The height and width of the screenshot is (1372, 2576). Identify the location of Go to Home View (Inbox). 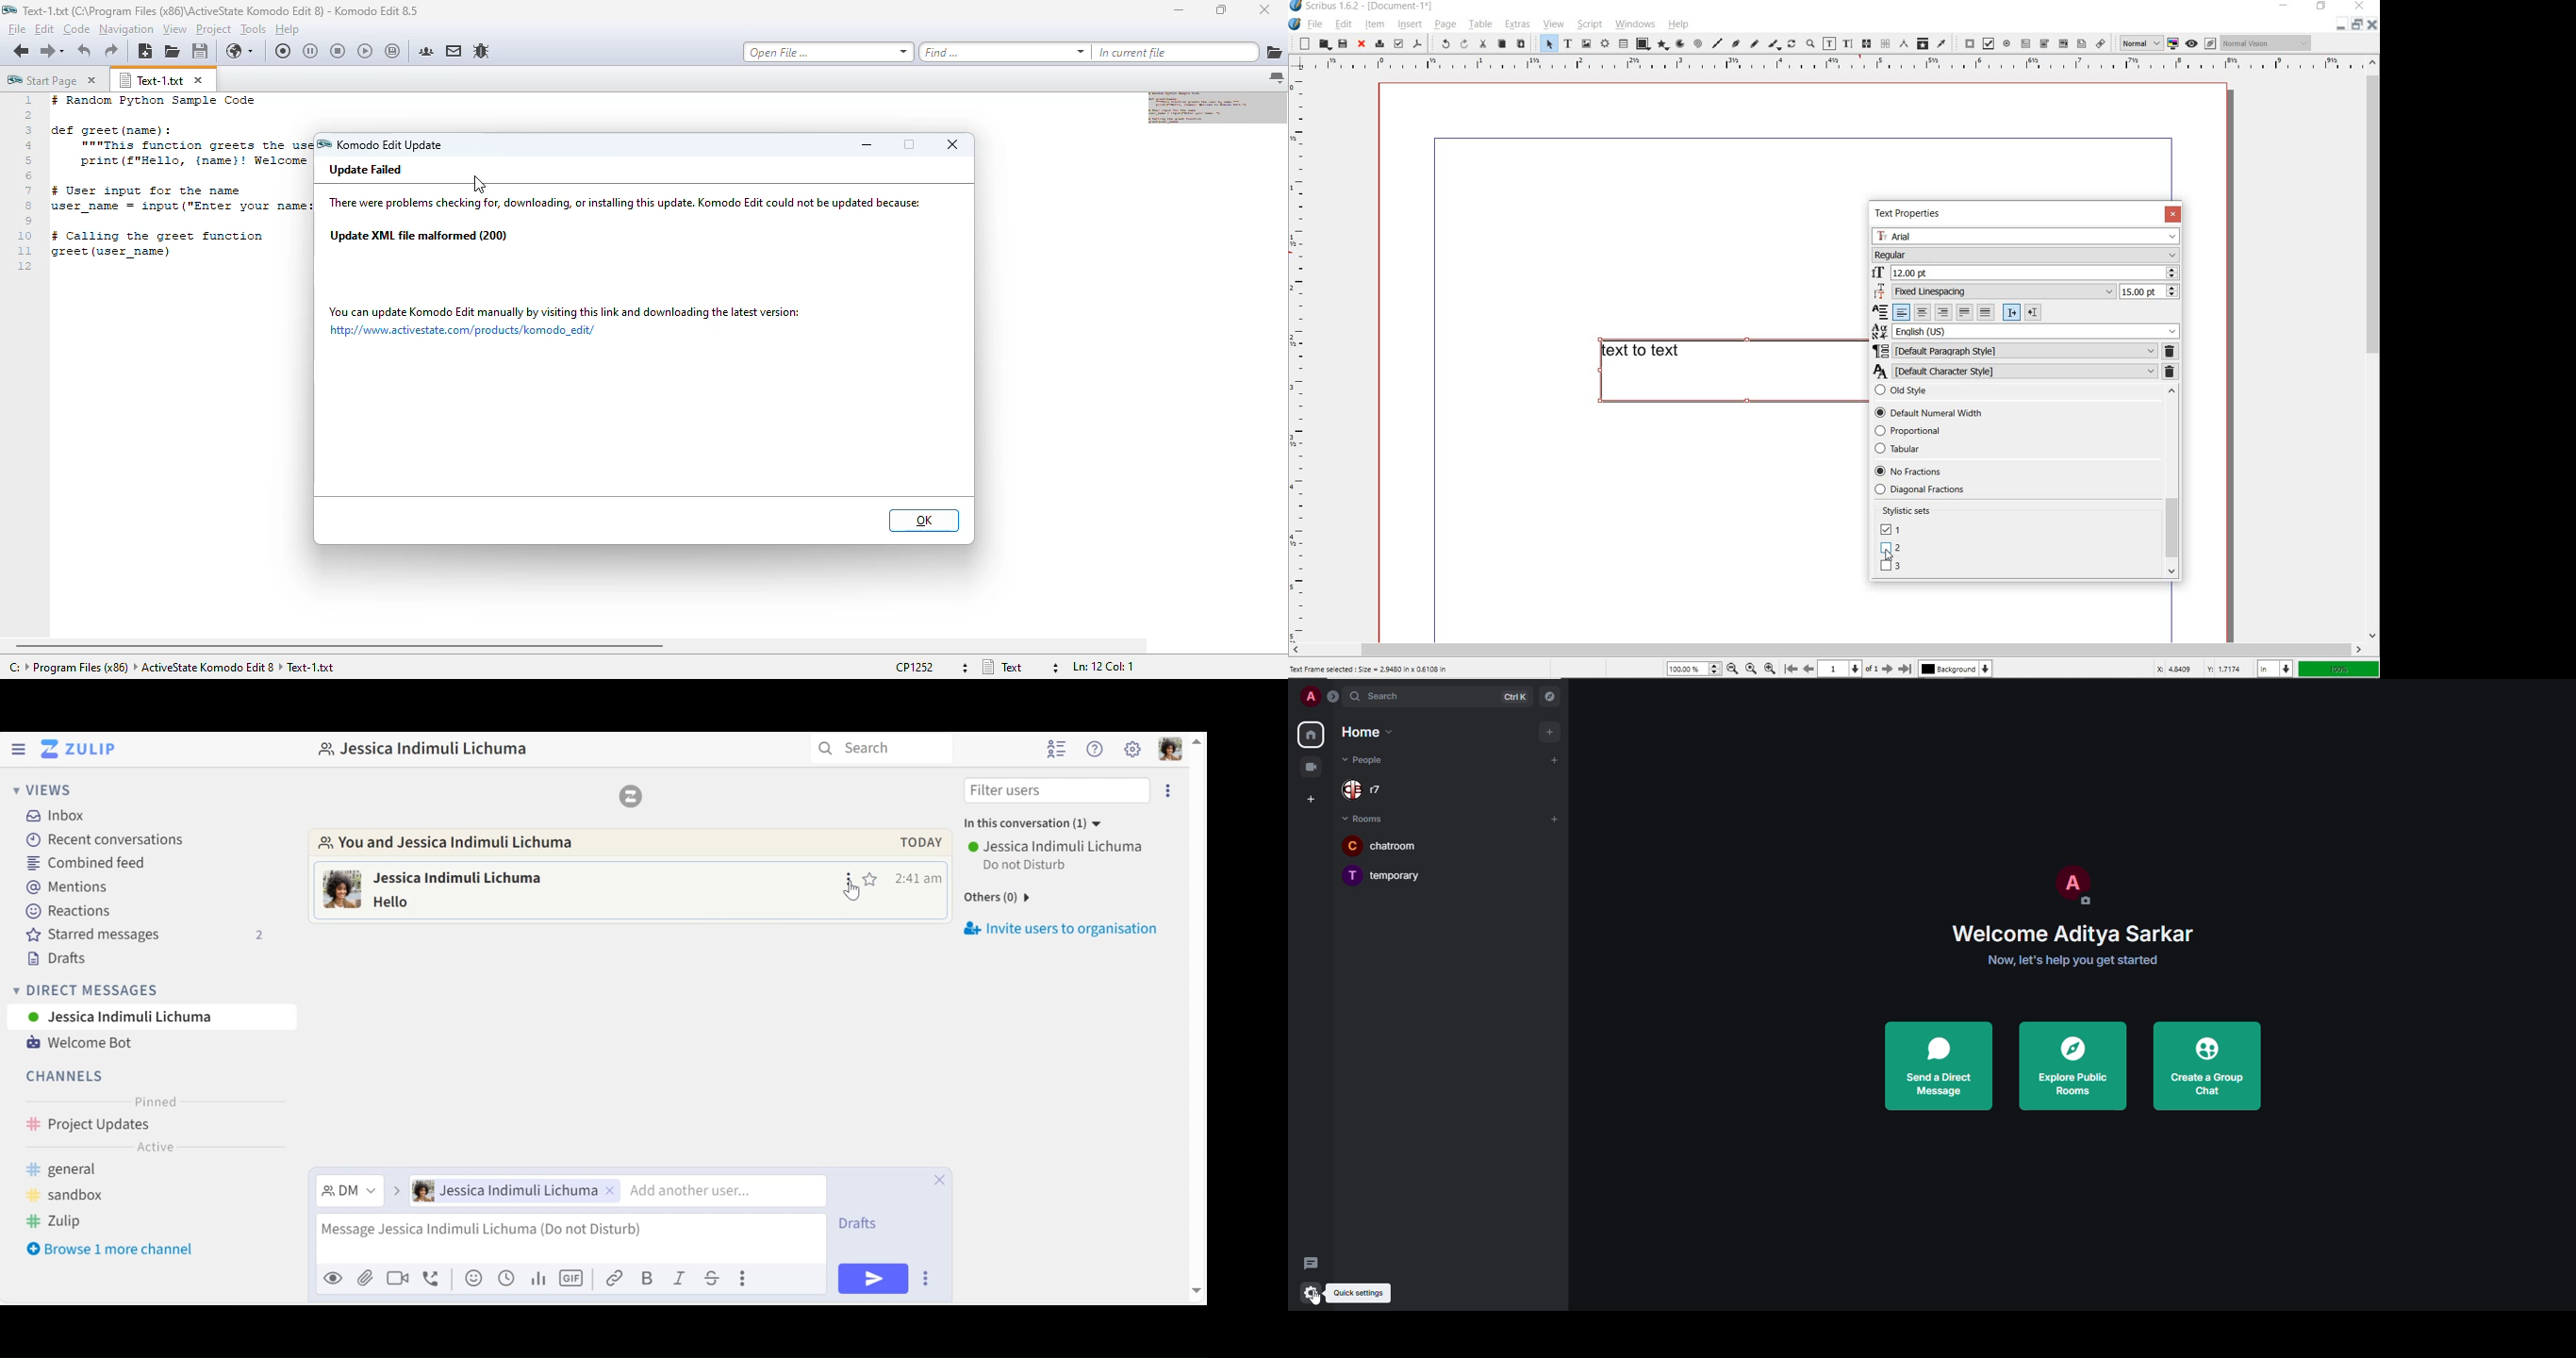
(77, 749).